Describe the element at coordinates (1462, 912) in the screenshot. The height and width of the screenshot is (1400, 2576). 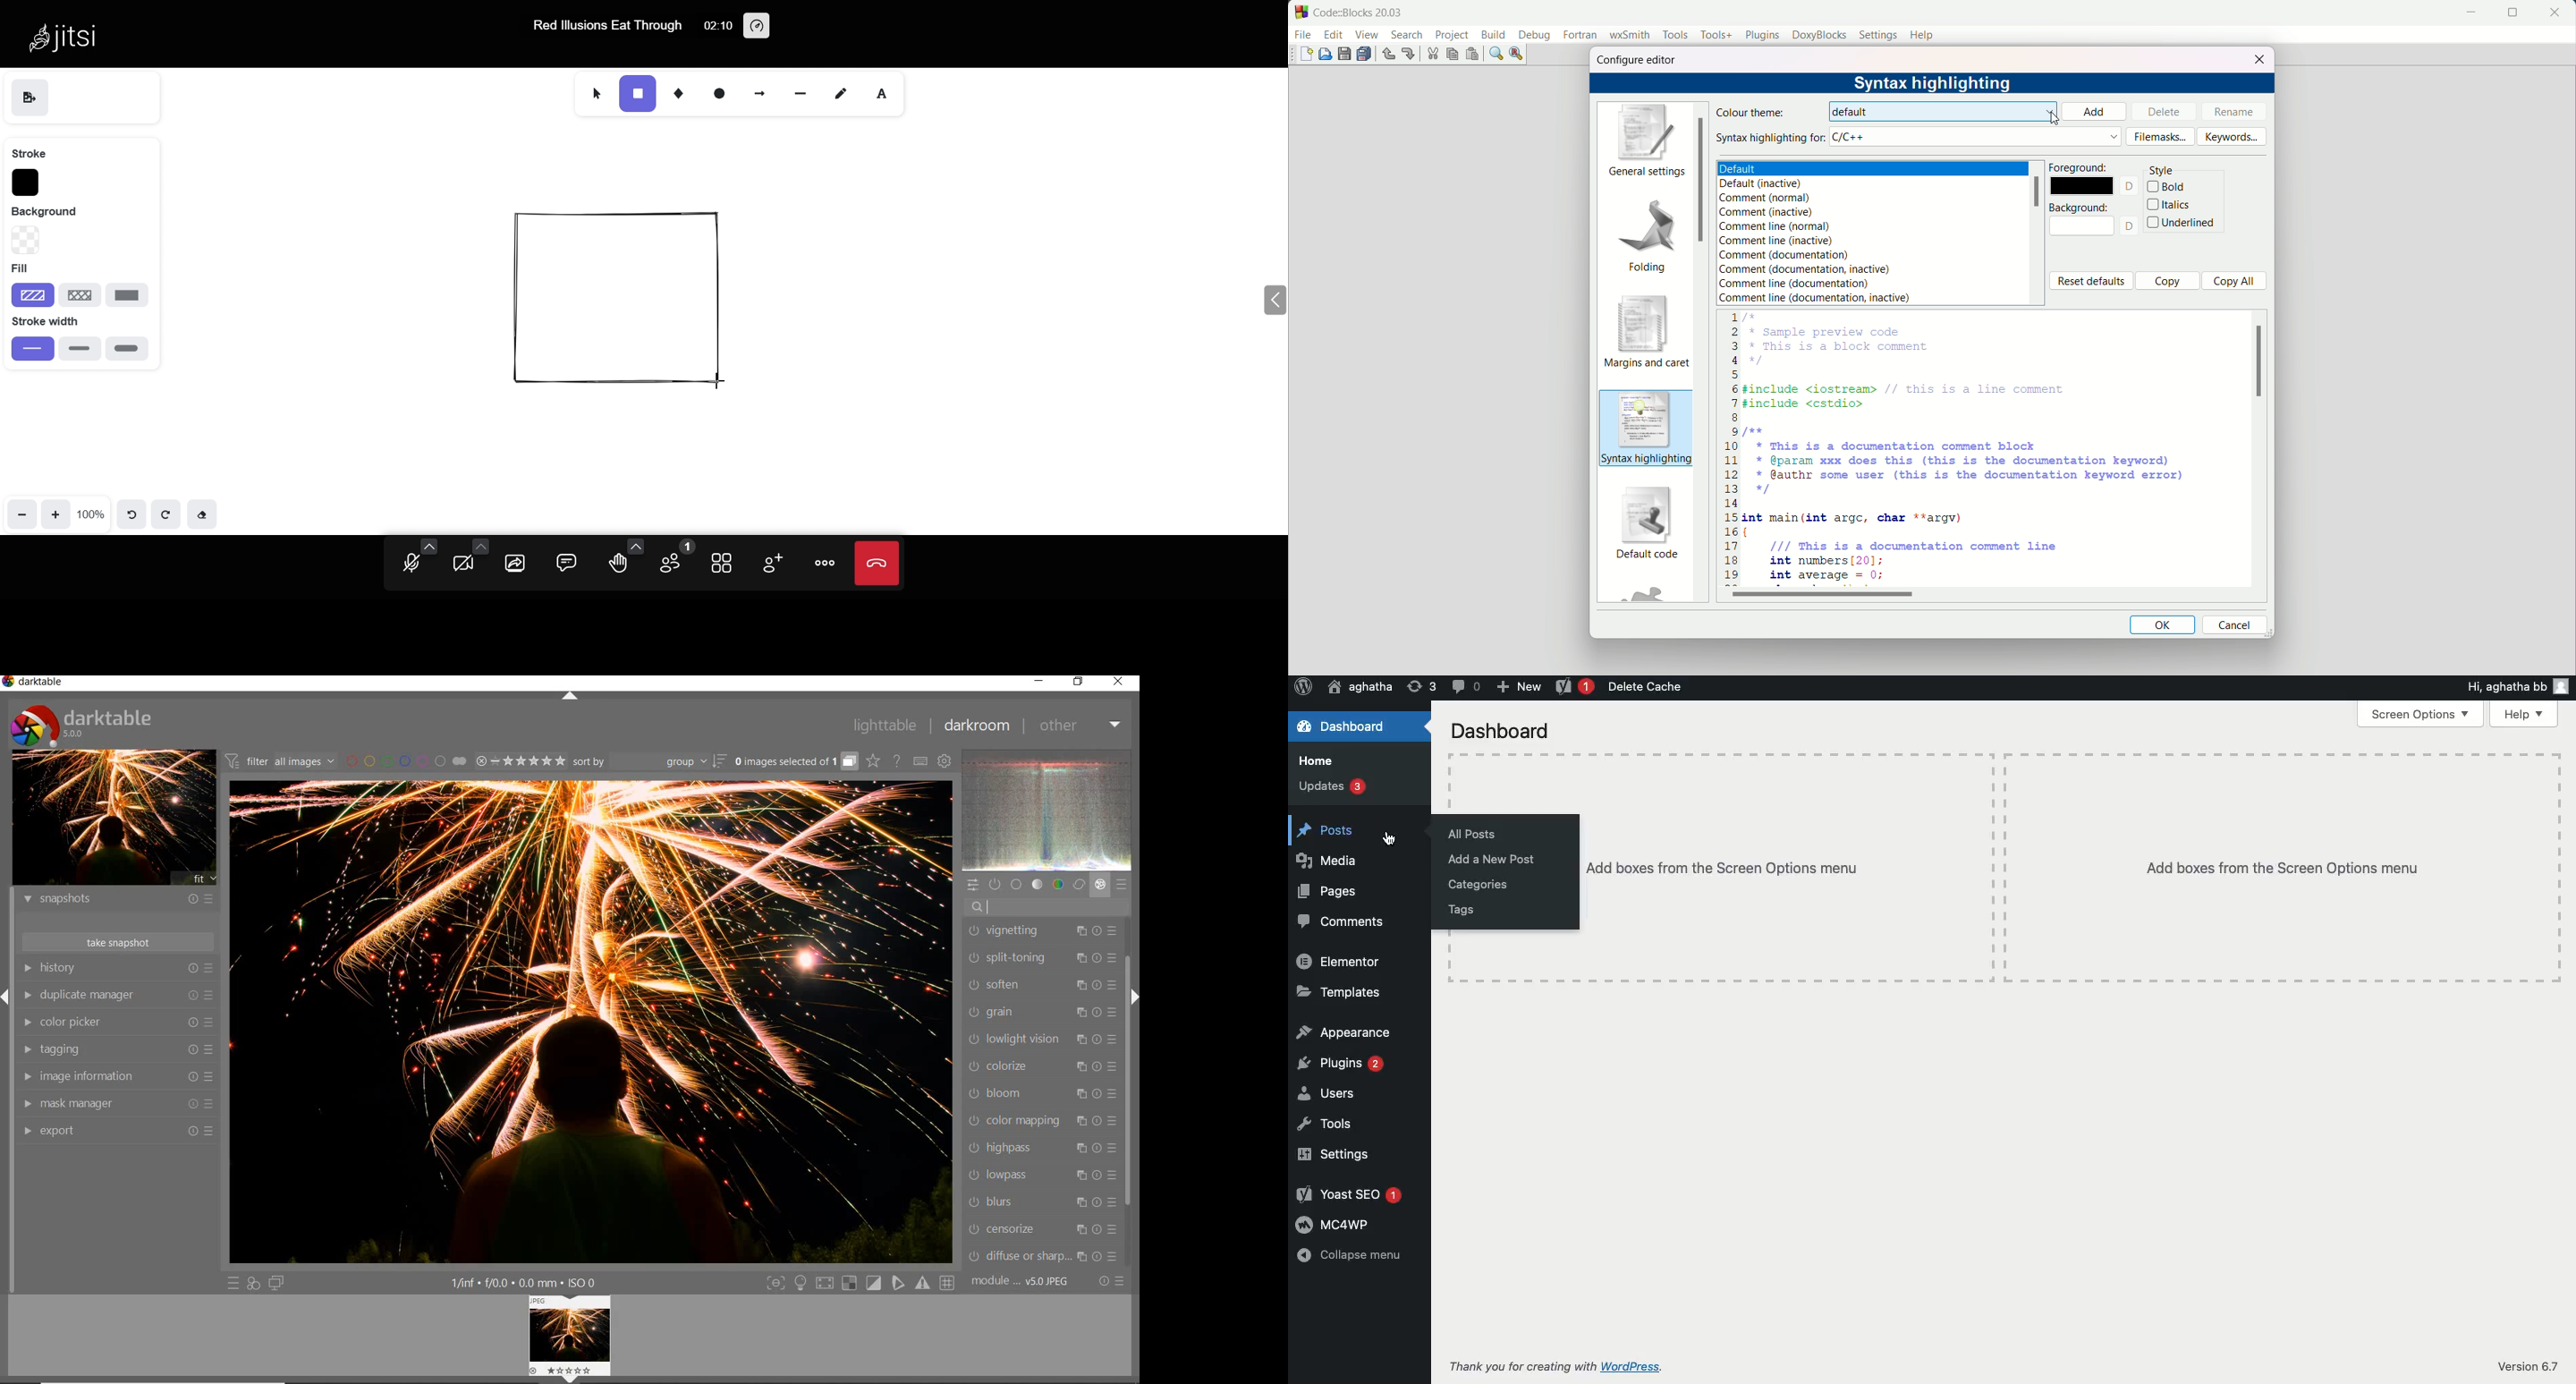
I see `Tags` at that location.